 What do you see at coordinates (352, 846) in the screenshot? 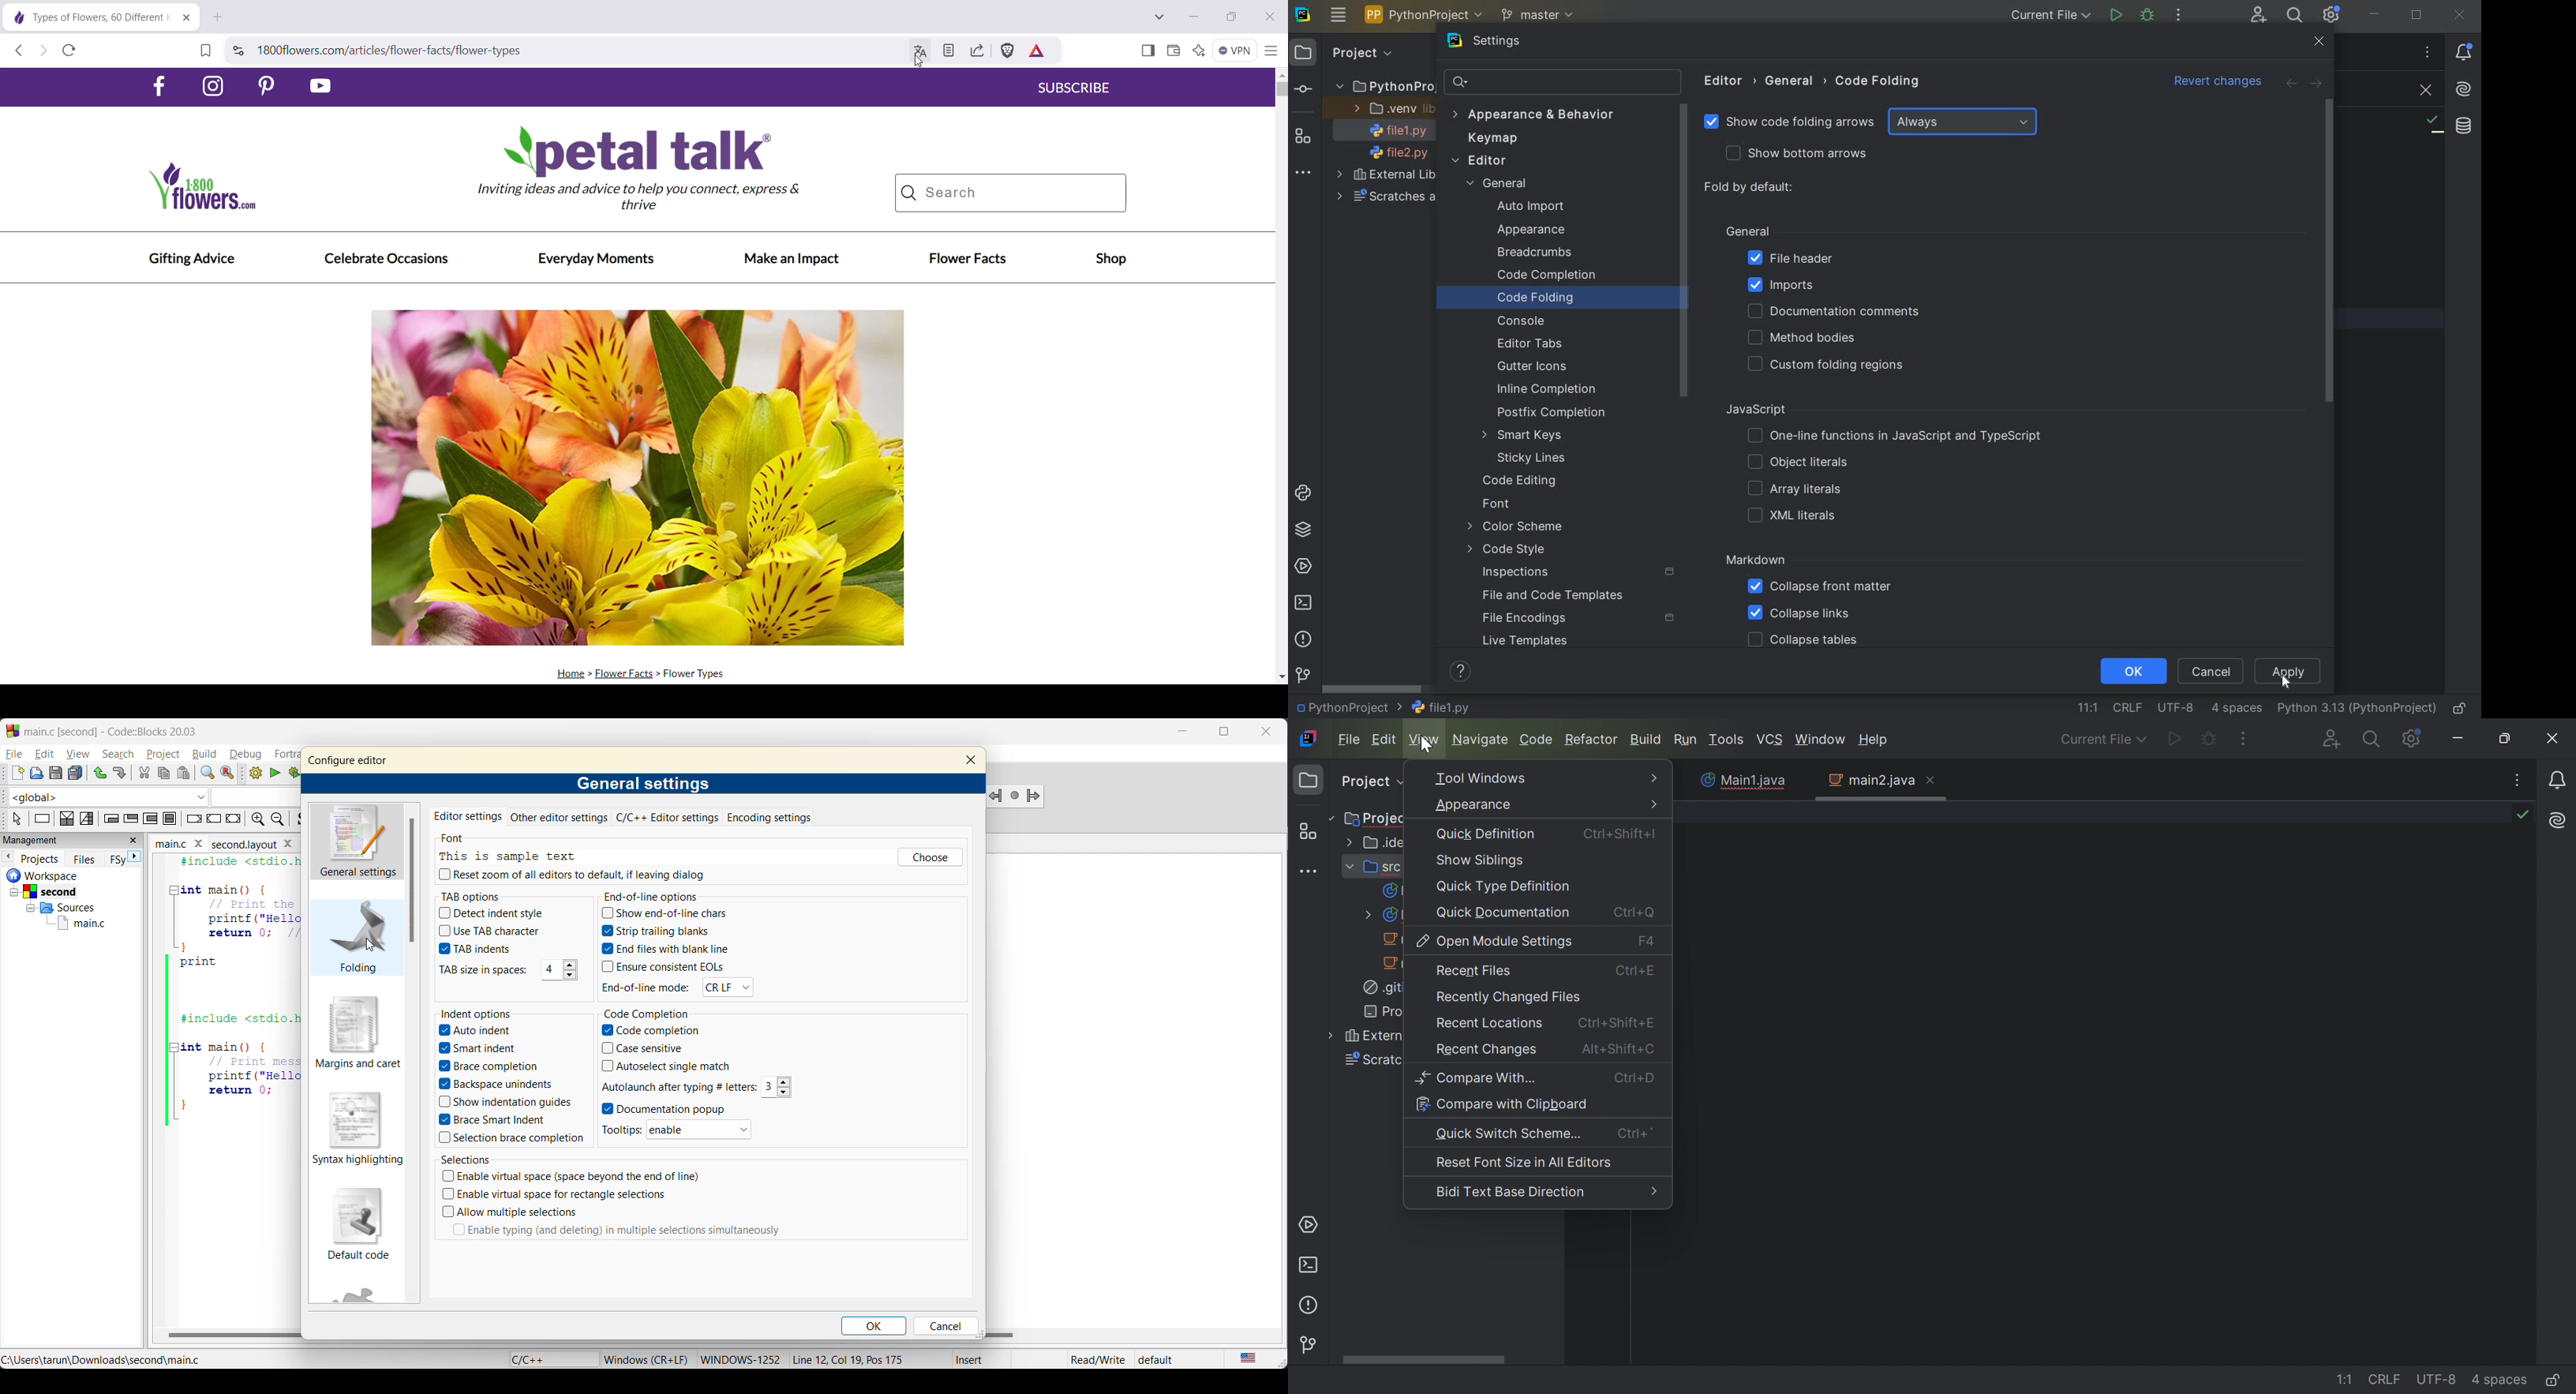
I see `general settings` at bounding box center [352, 846].